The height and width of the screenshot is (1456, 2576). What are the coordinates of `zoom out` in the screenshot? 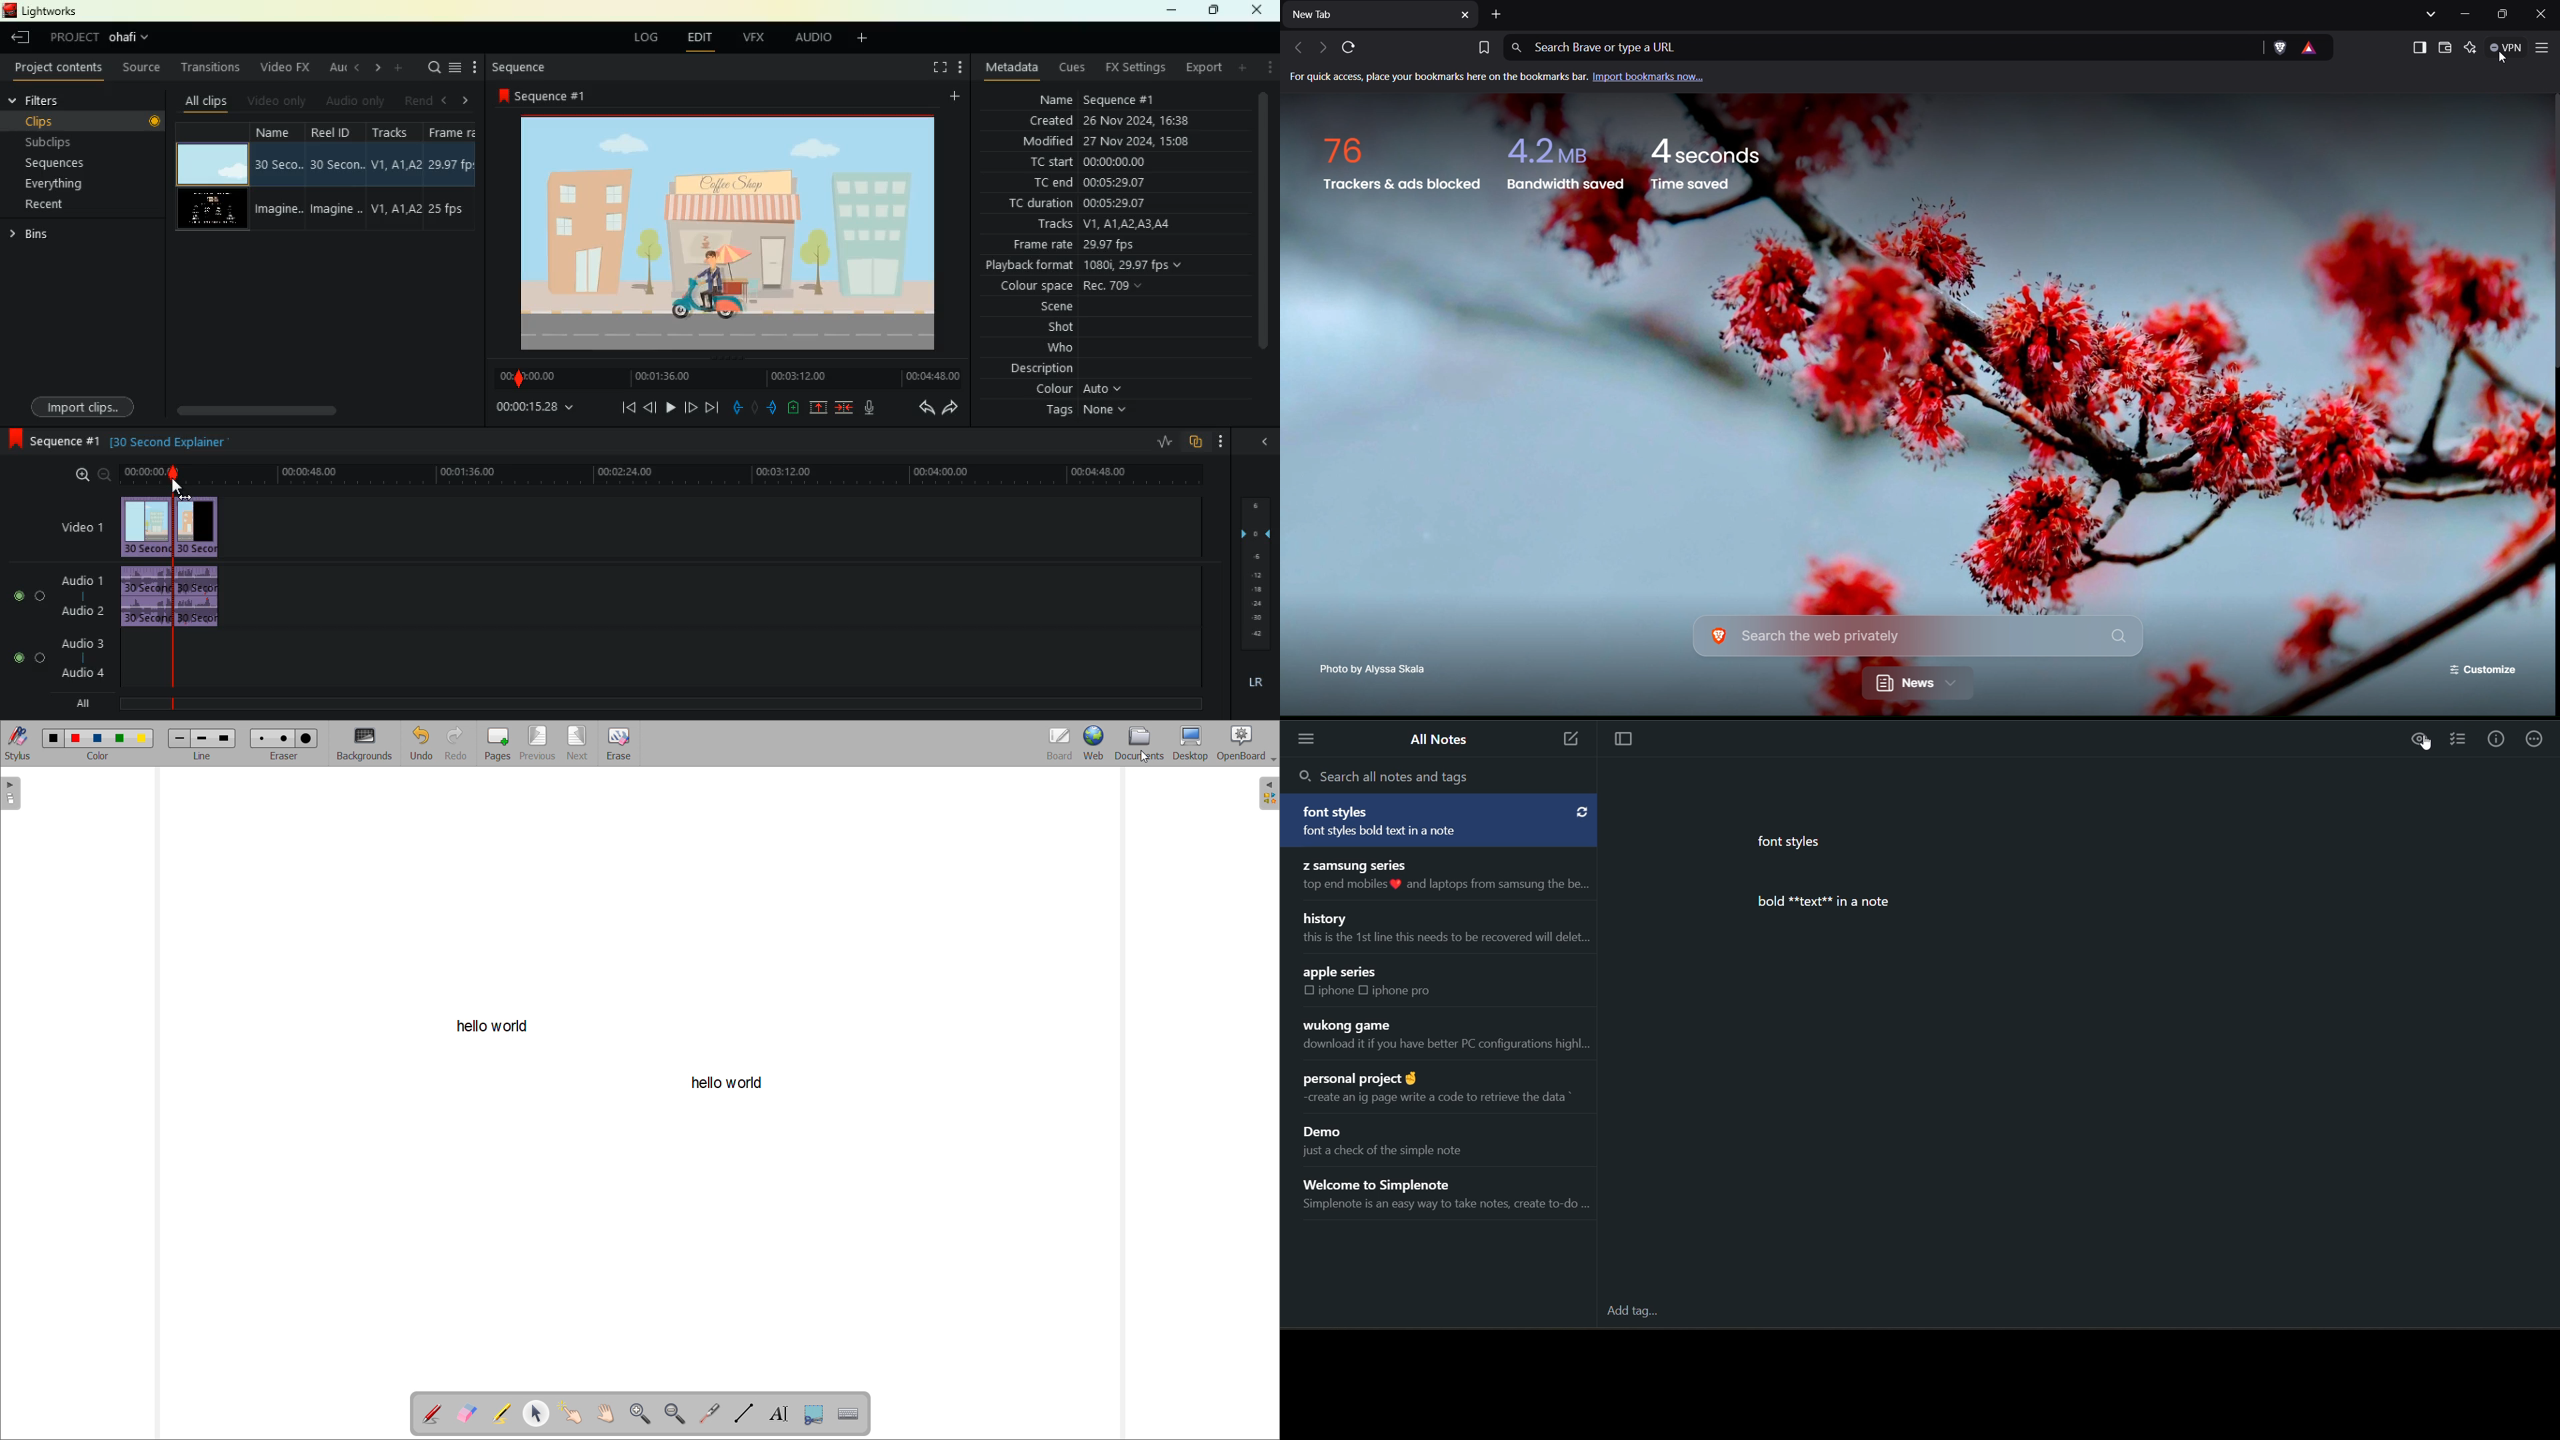 It's located at (674, 1413).